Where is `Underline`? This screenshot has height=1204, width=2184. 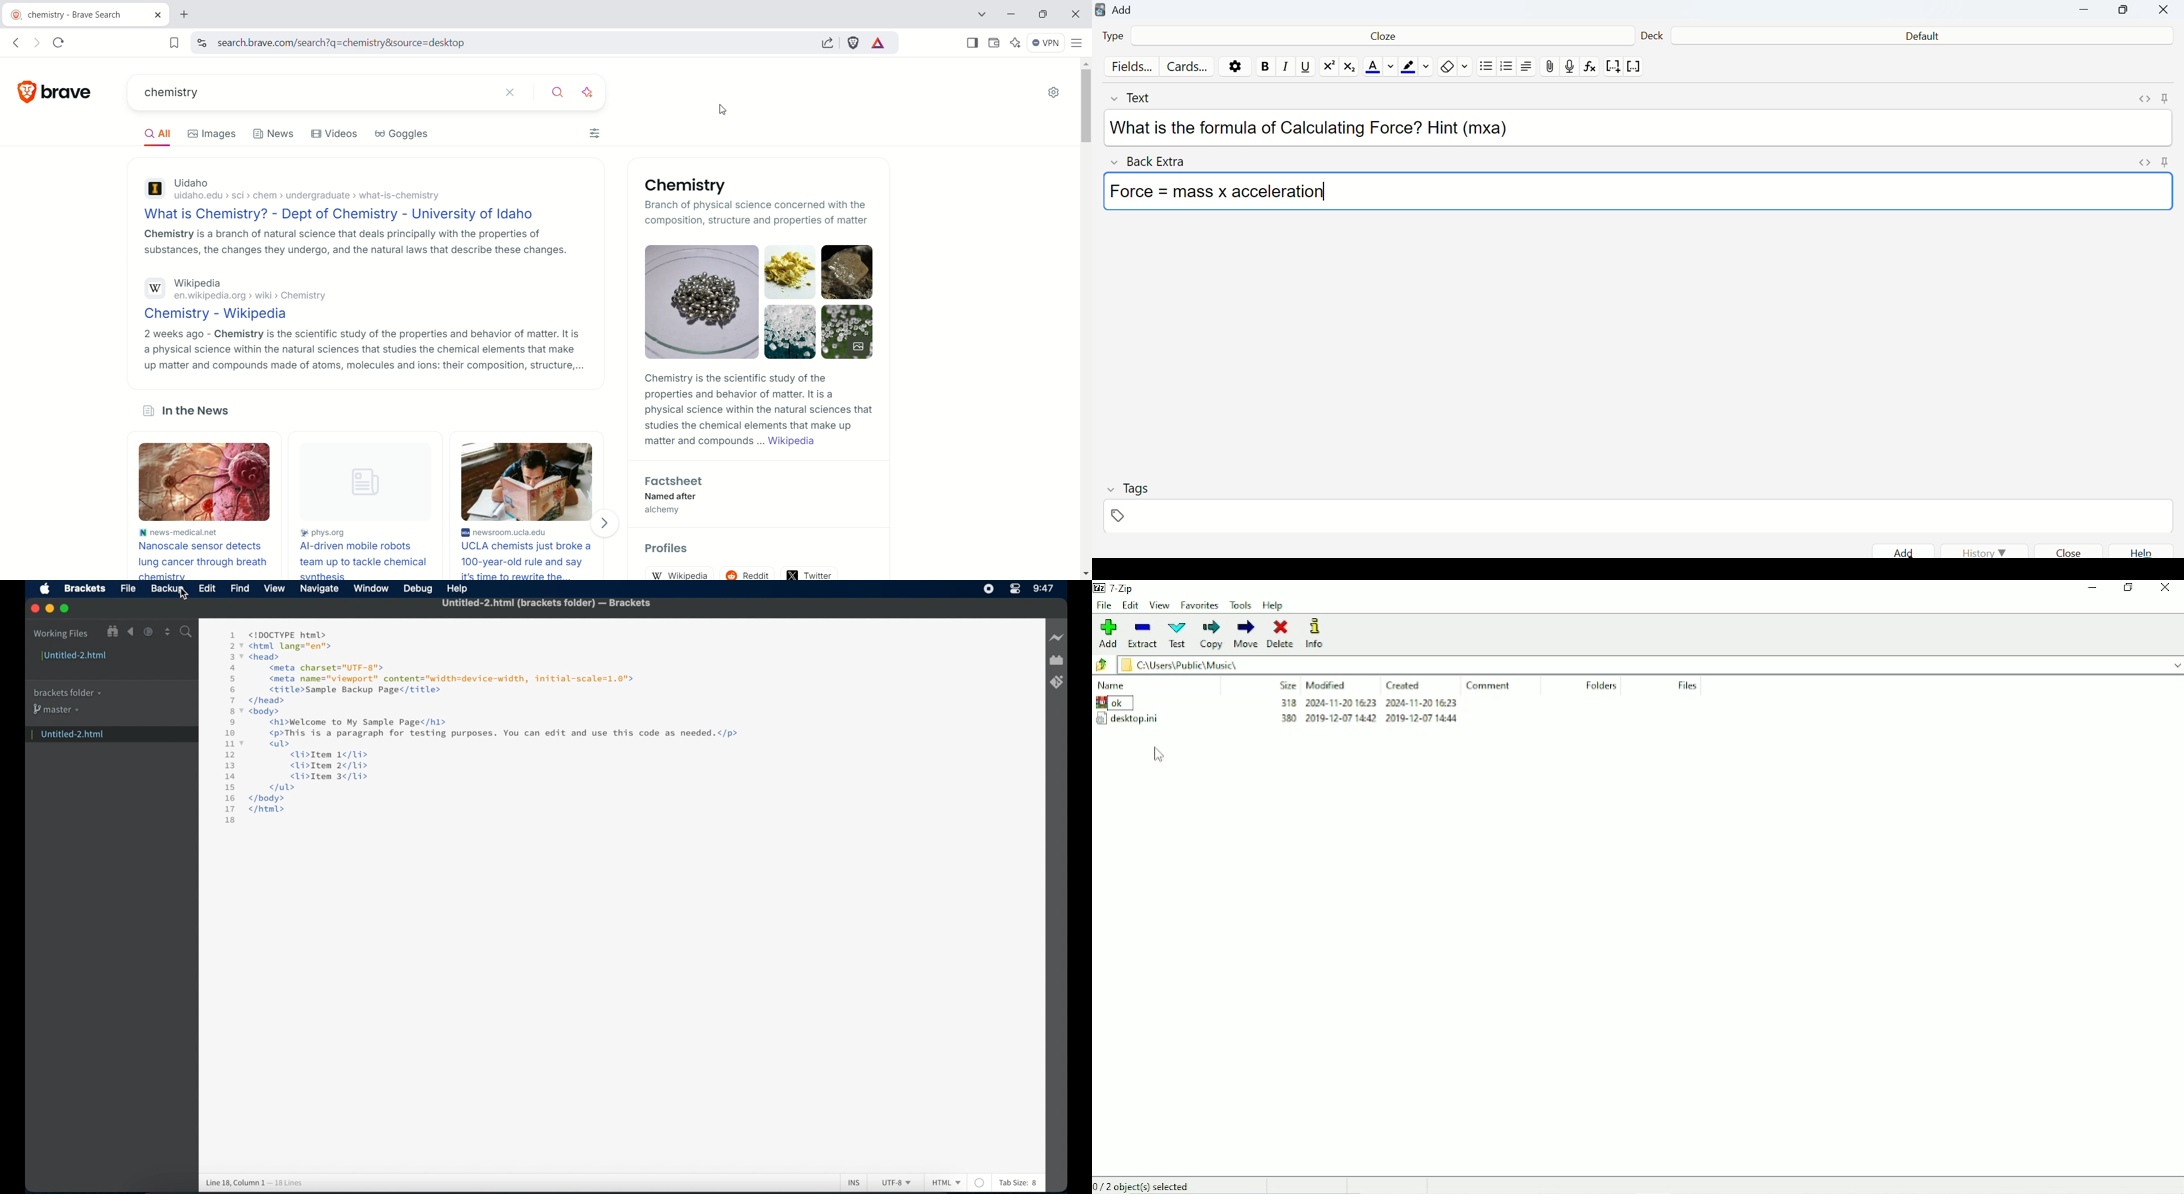 Underline is located at coordinates (1305, 68).